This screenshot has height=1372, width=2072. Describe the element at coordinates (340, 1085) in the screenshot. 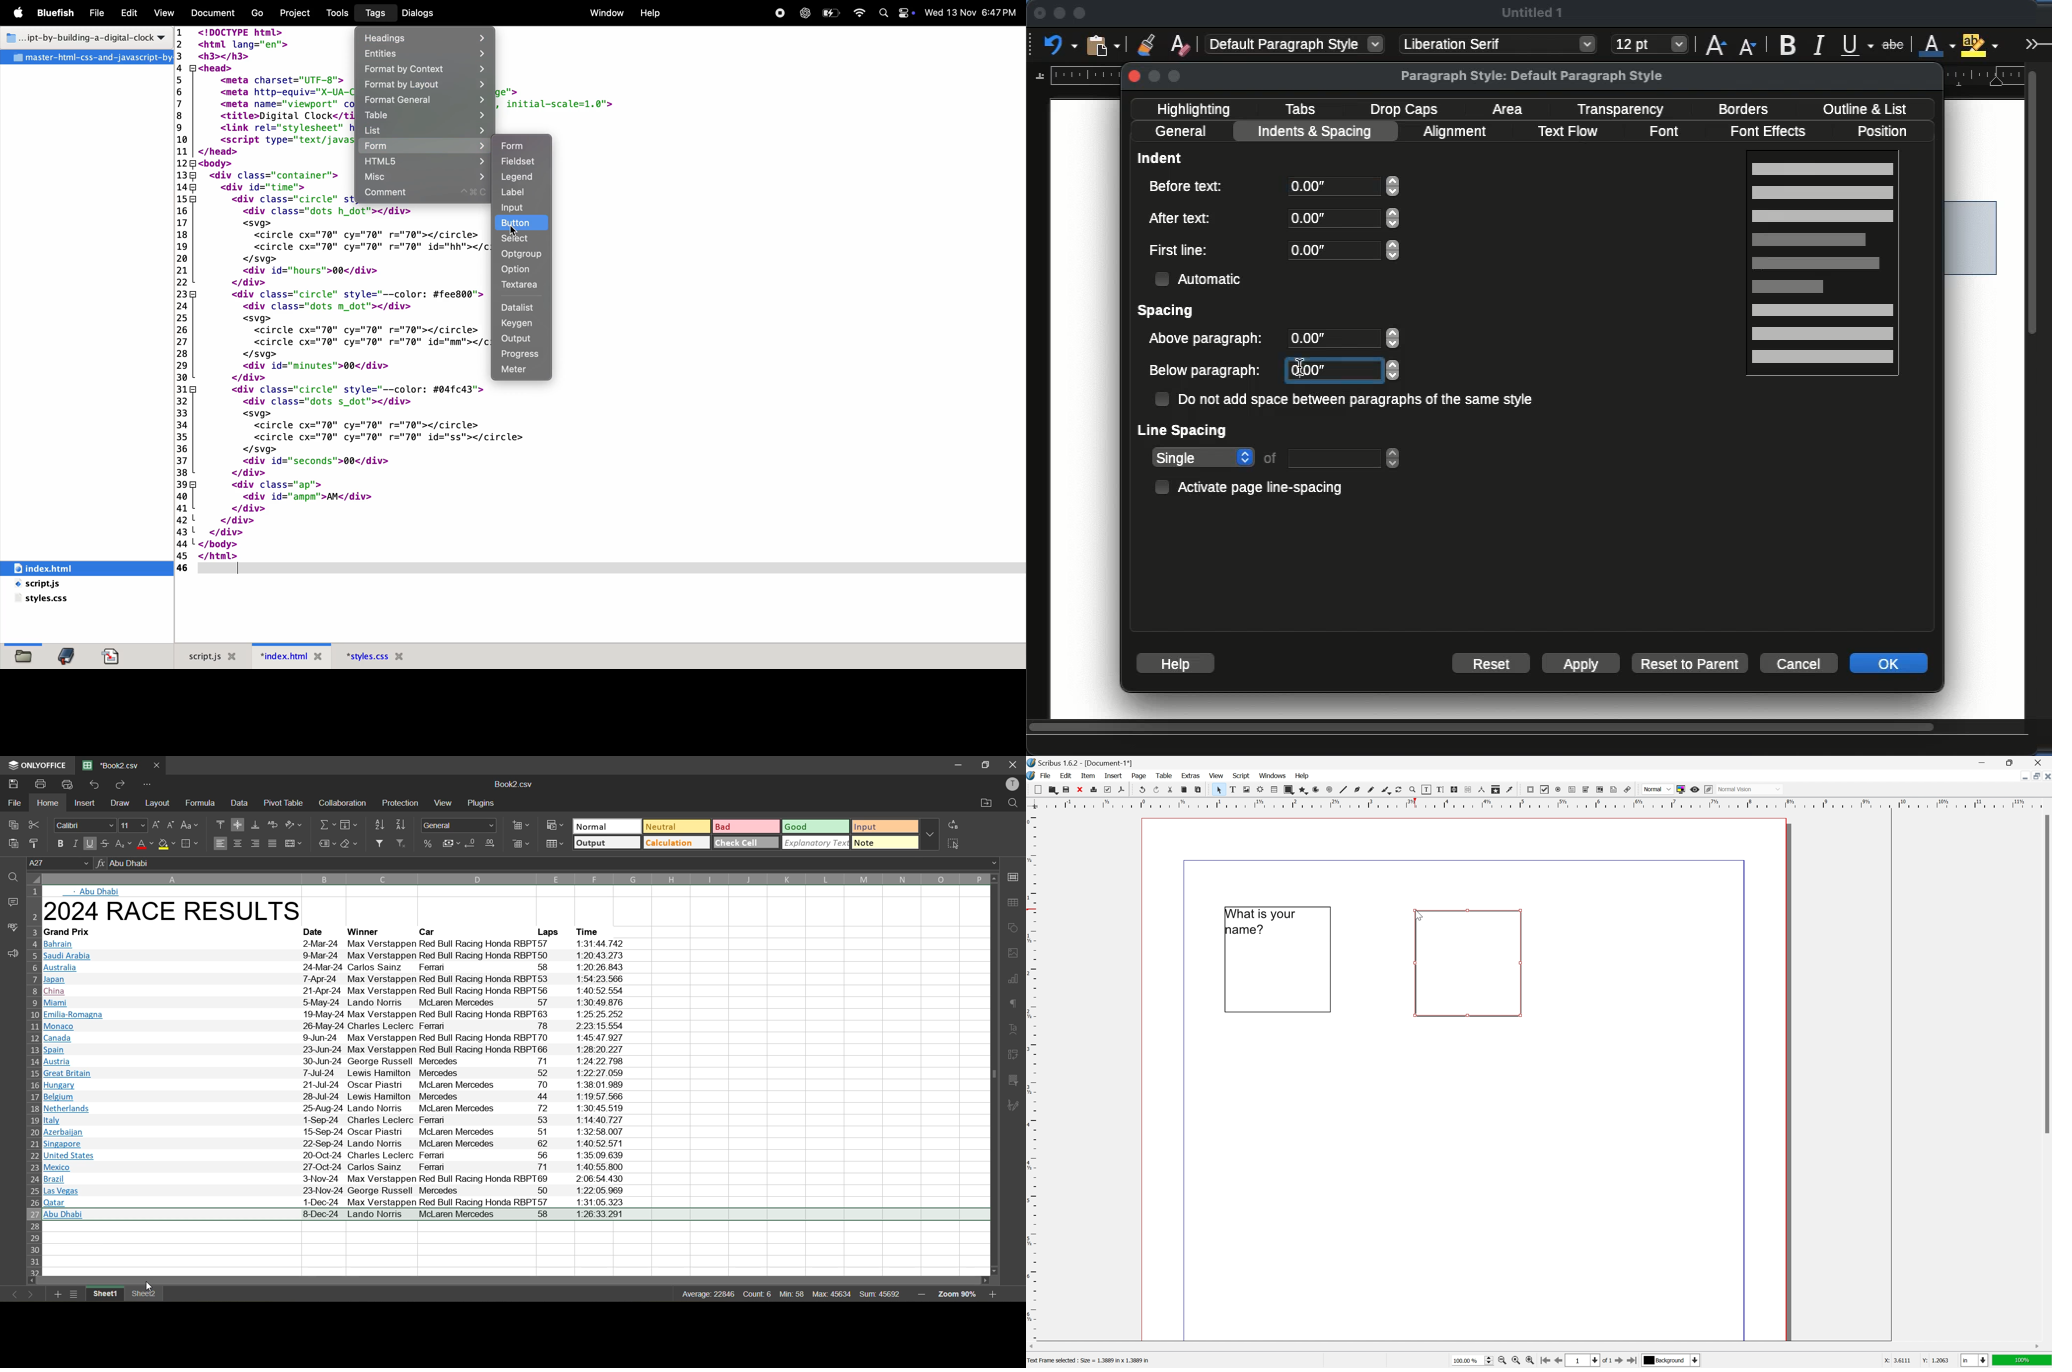

I see `text info` at that location.